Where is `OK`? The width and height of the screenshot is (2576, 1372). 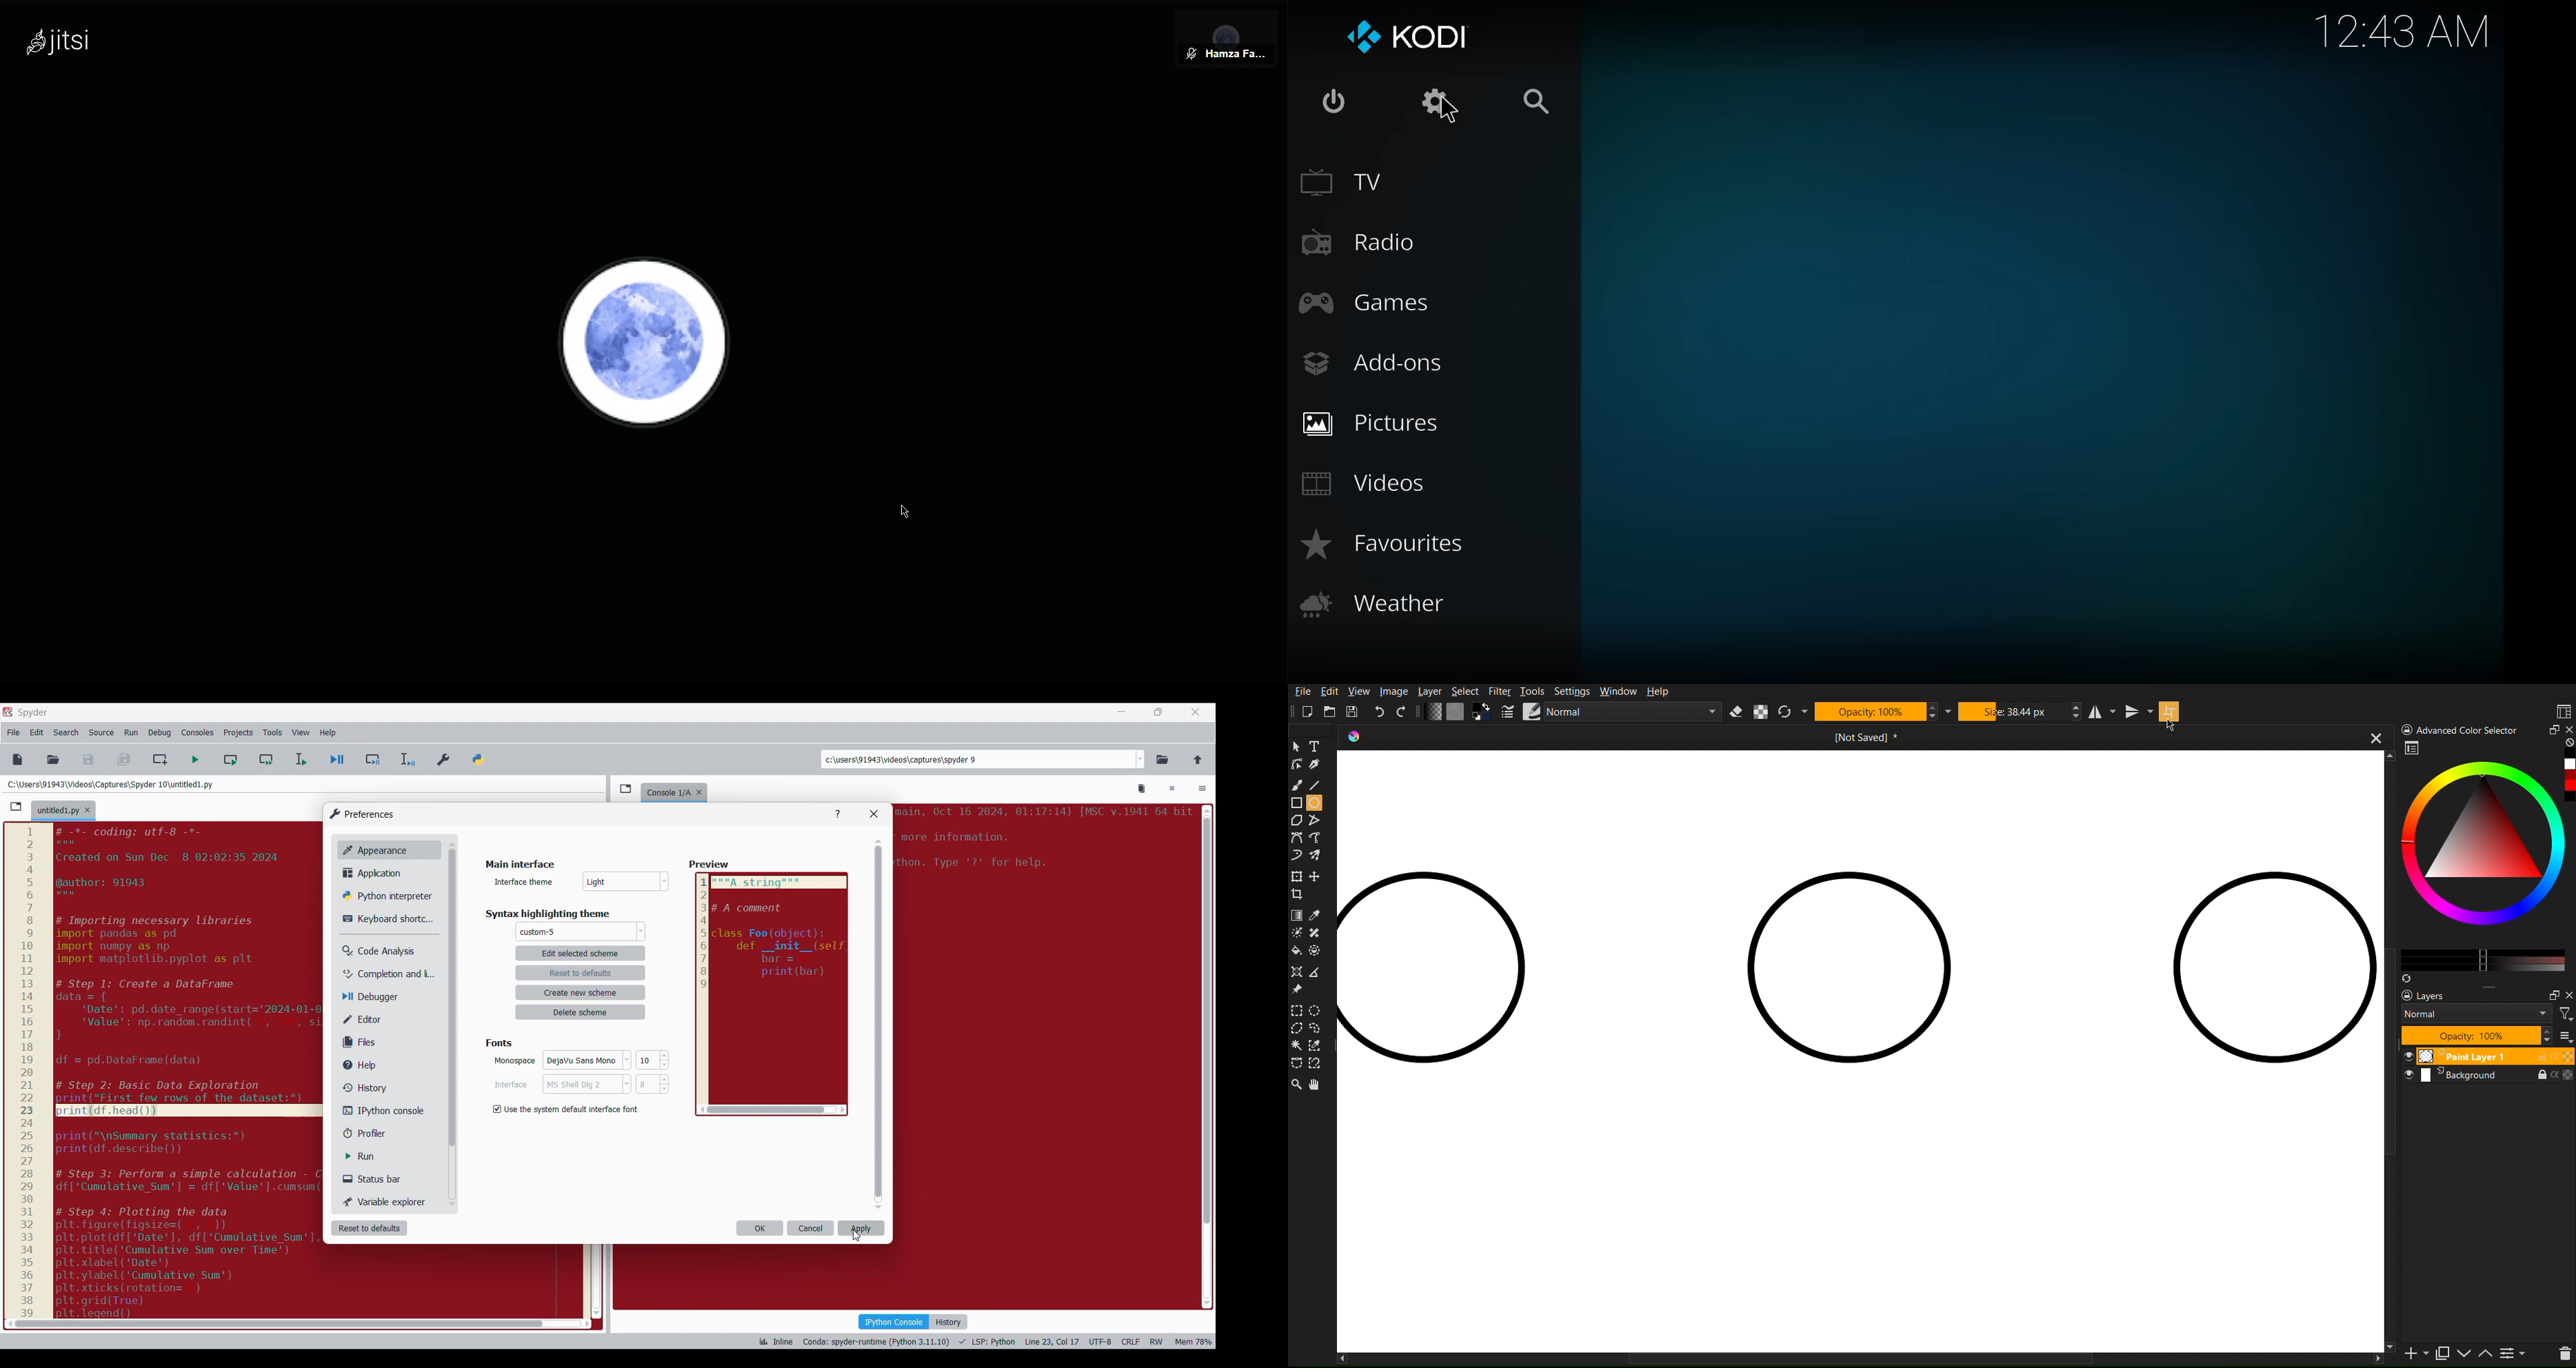
OK is located at coordinates (760, 1228).